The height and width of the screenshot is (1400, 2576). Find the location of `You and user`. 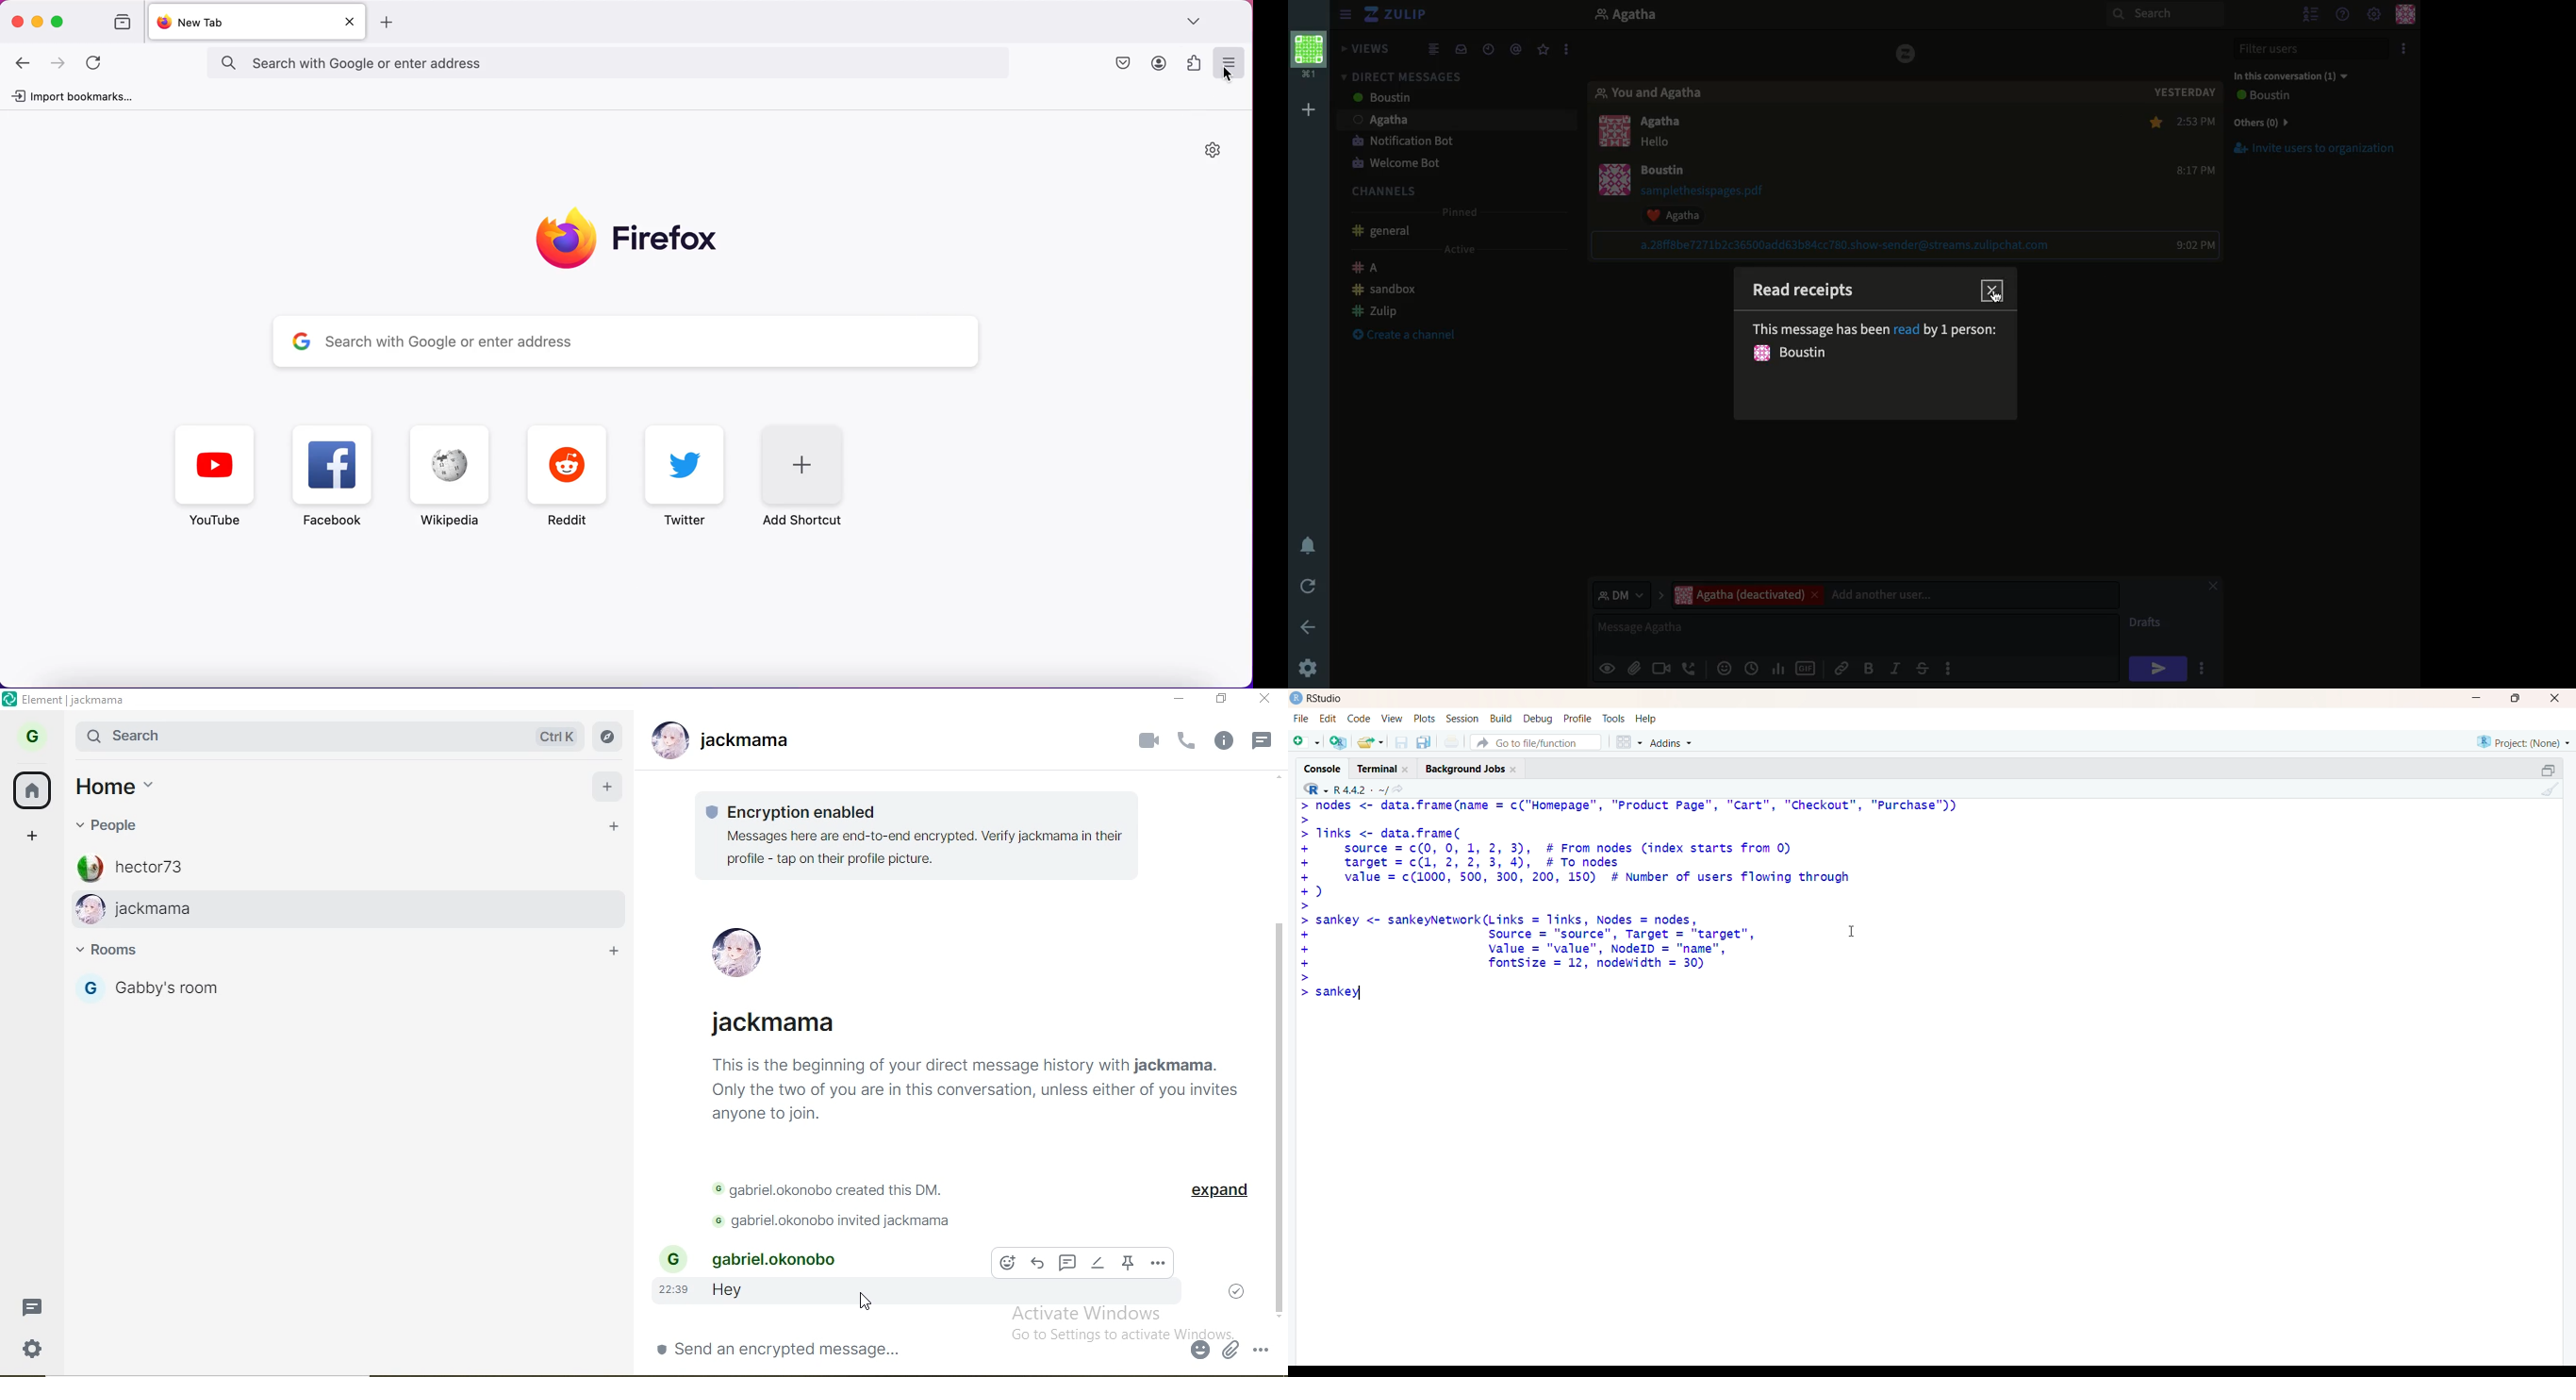

You and user is located at coordinates (1657, 94).